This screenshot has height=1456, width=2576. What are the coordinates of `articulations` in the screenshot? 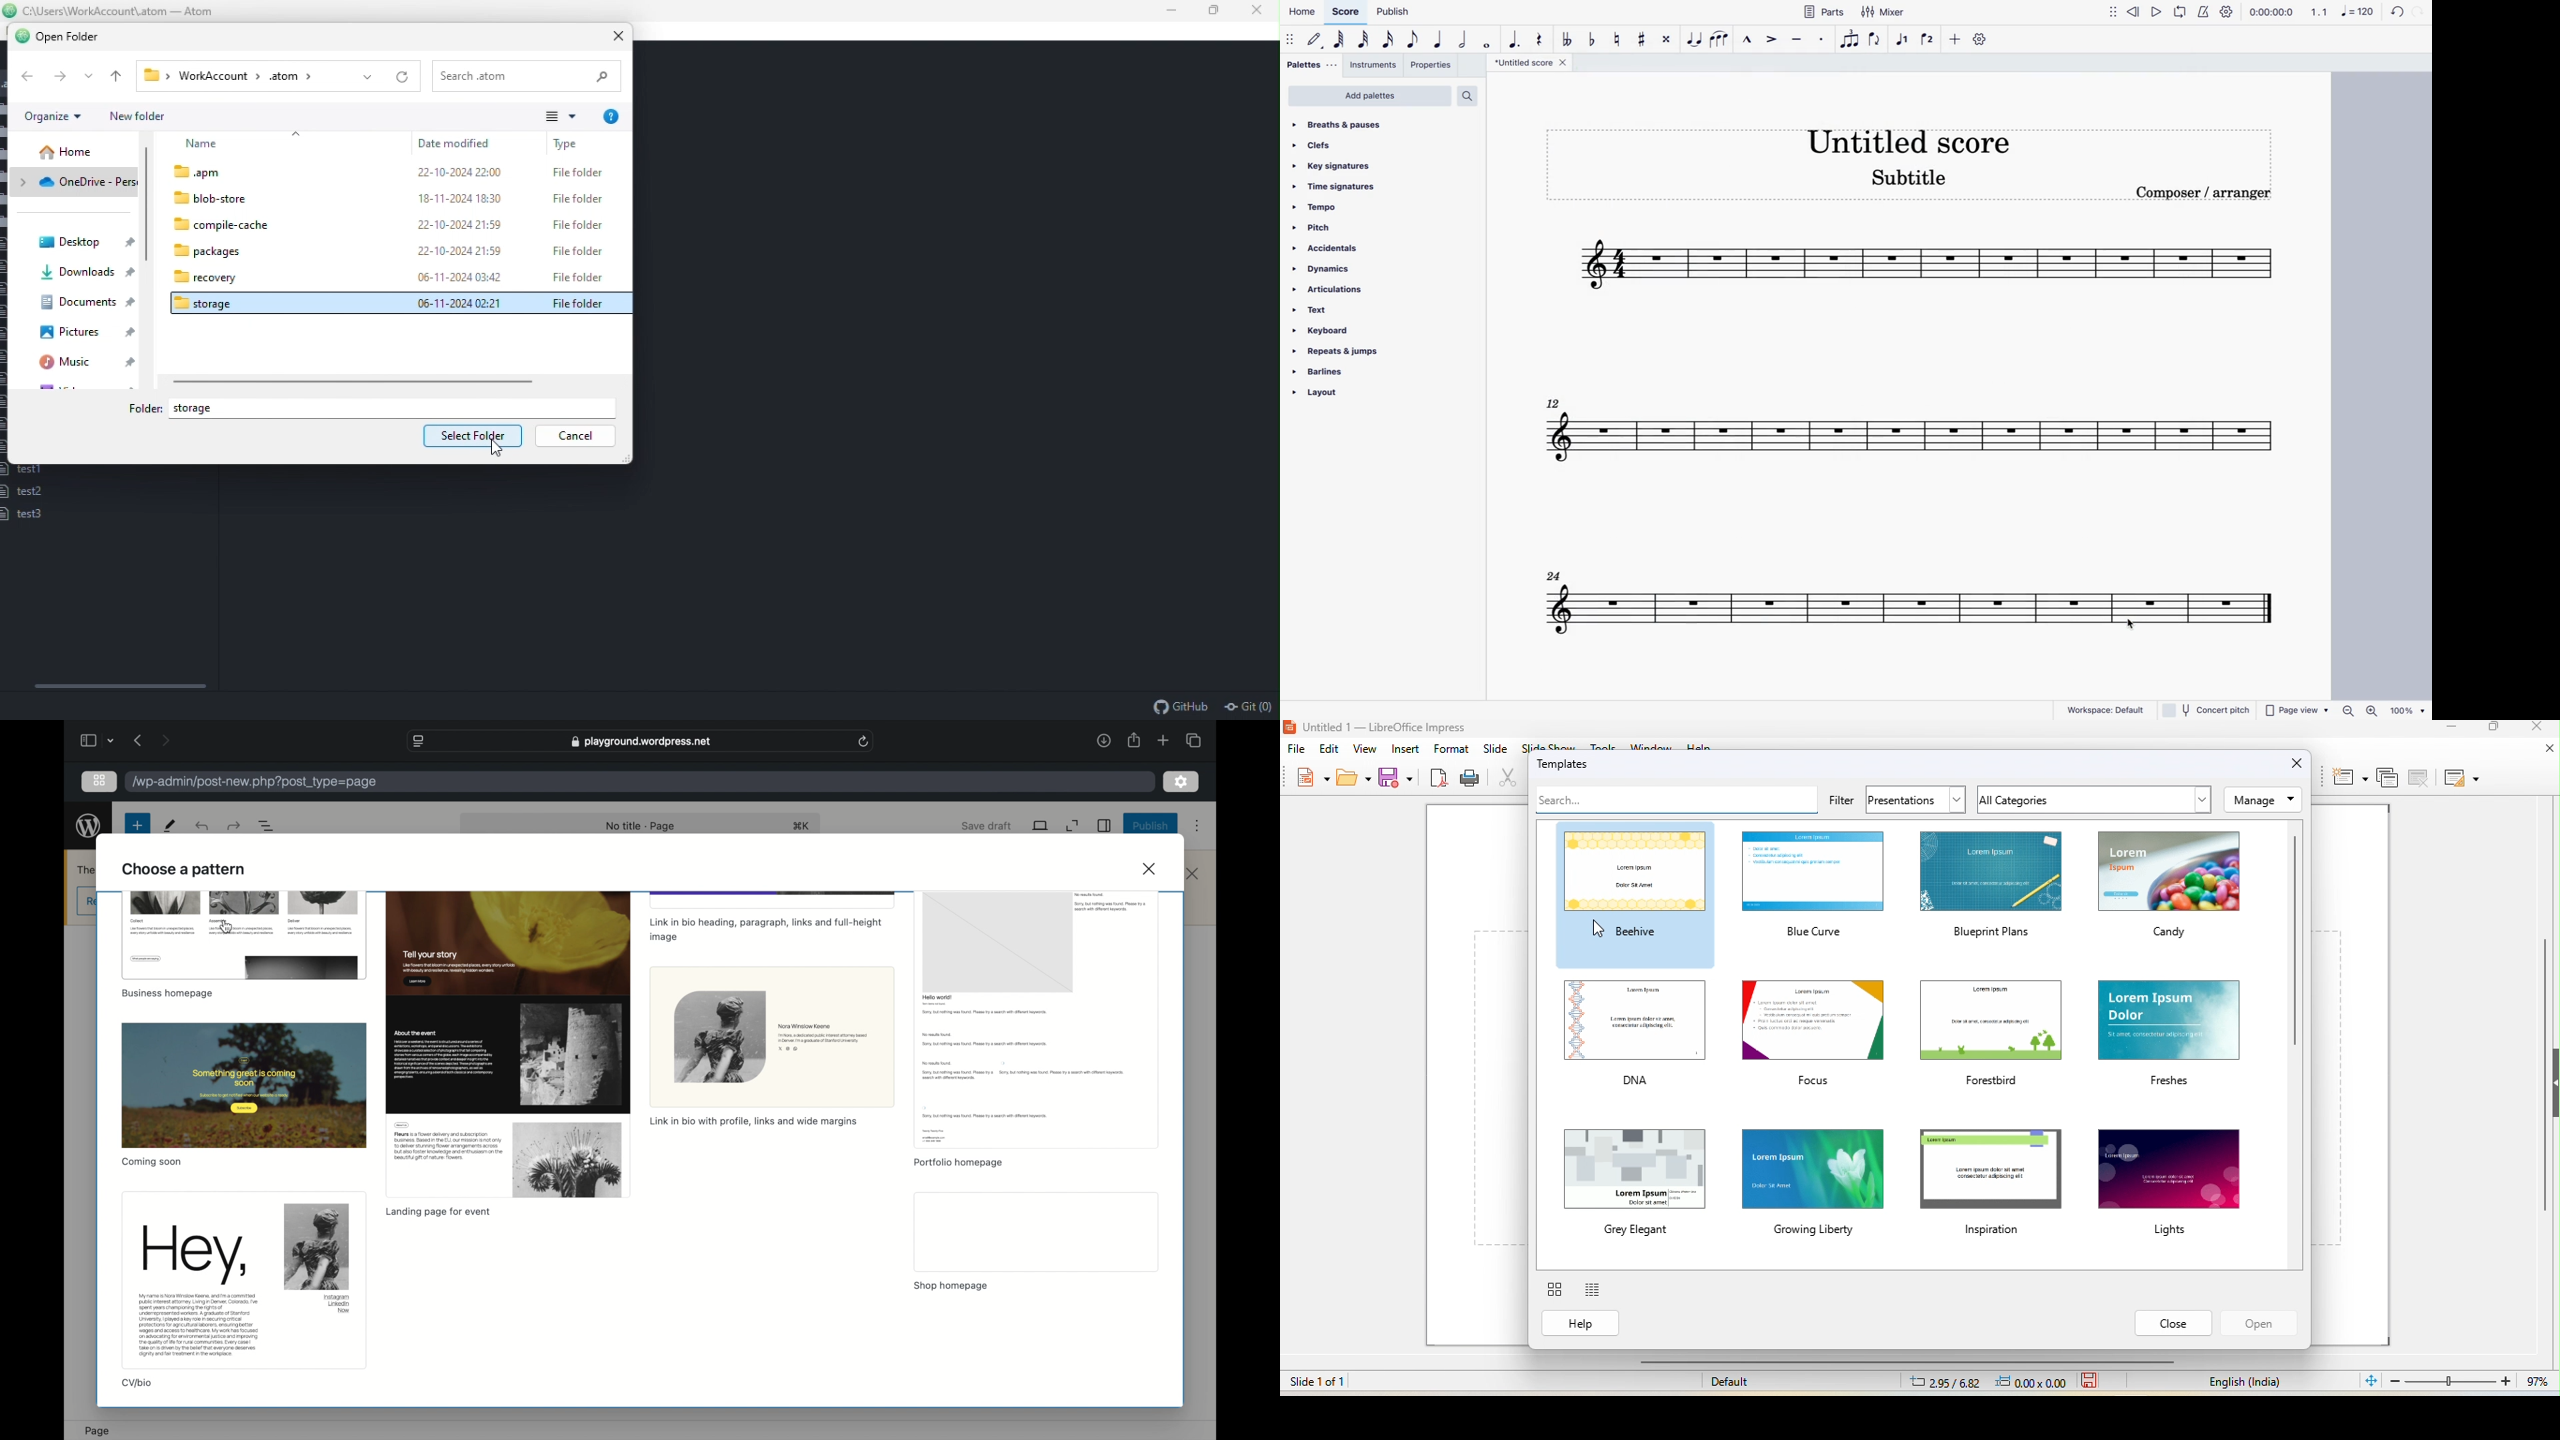 It's located at (1332, 291).